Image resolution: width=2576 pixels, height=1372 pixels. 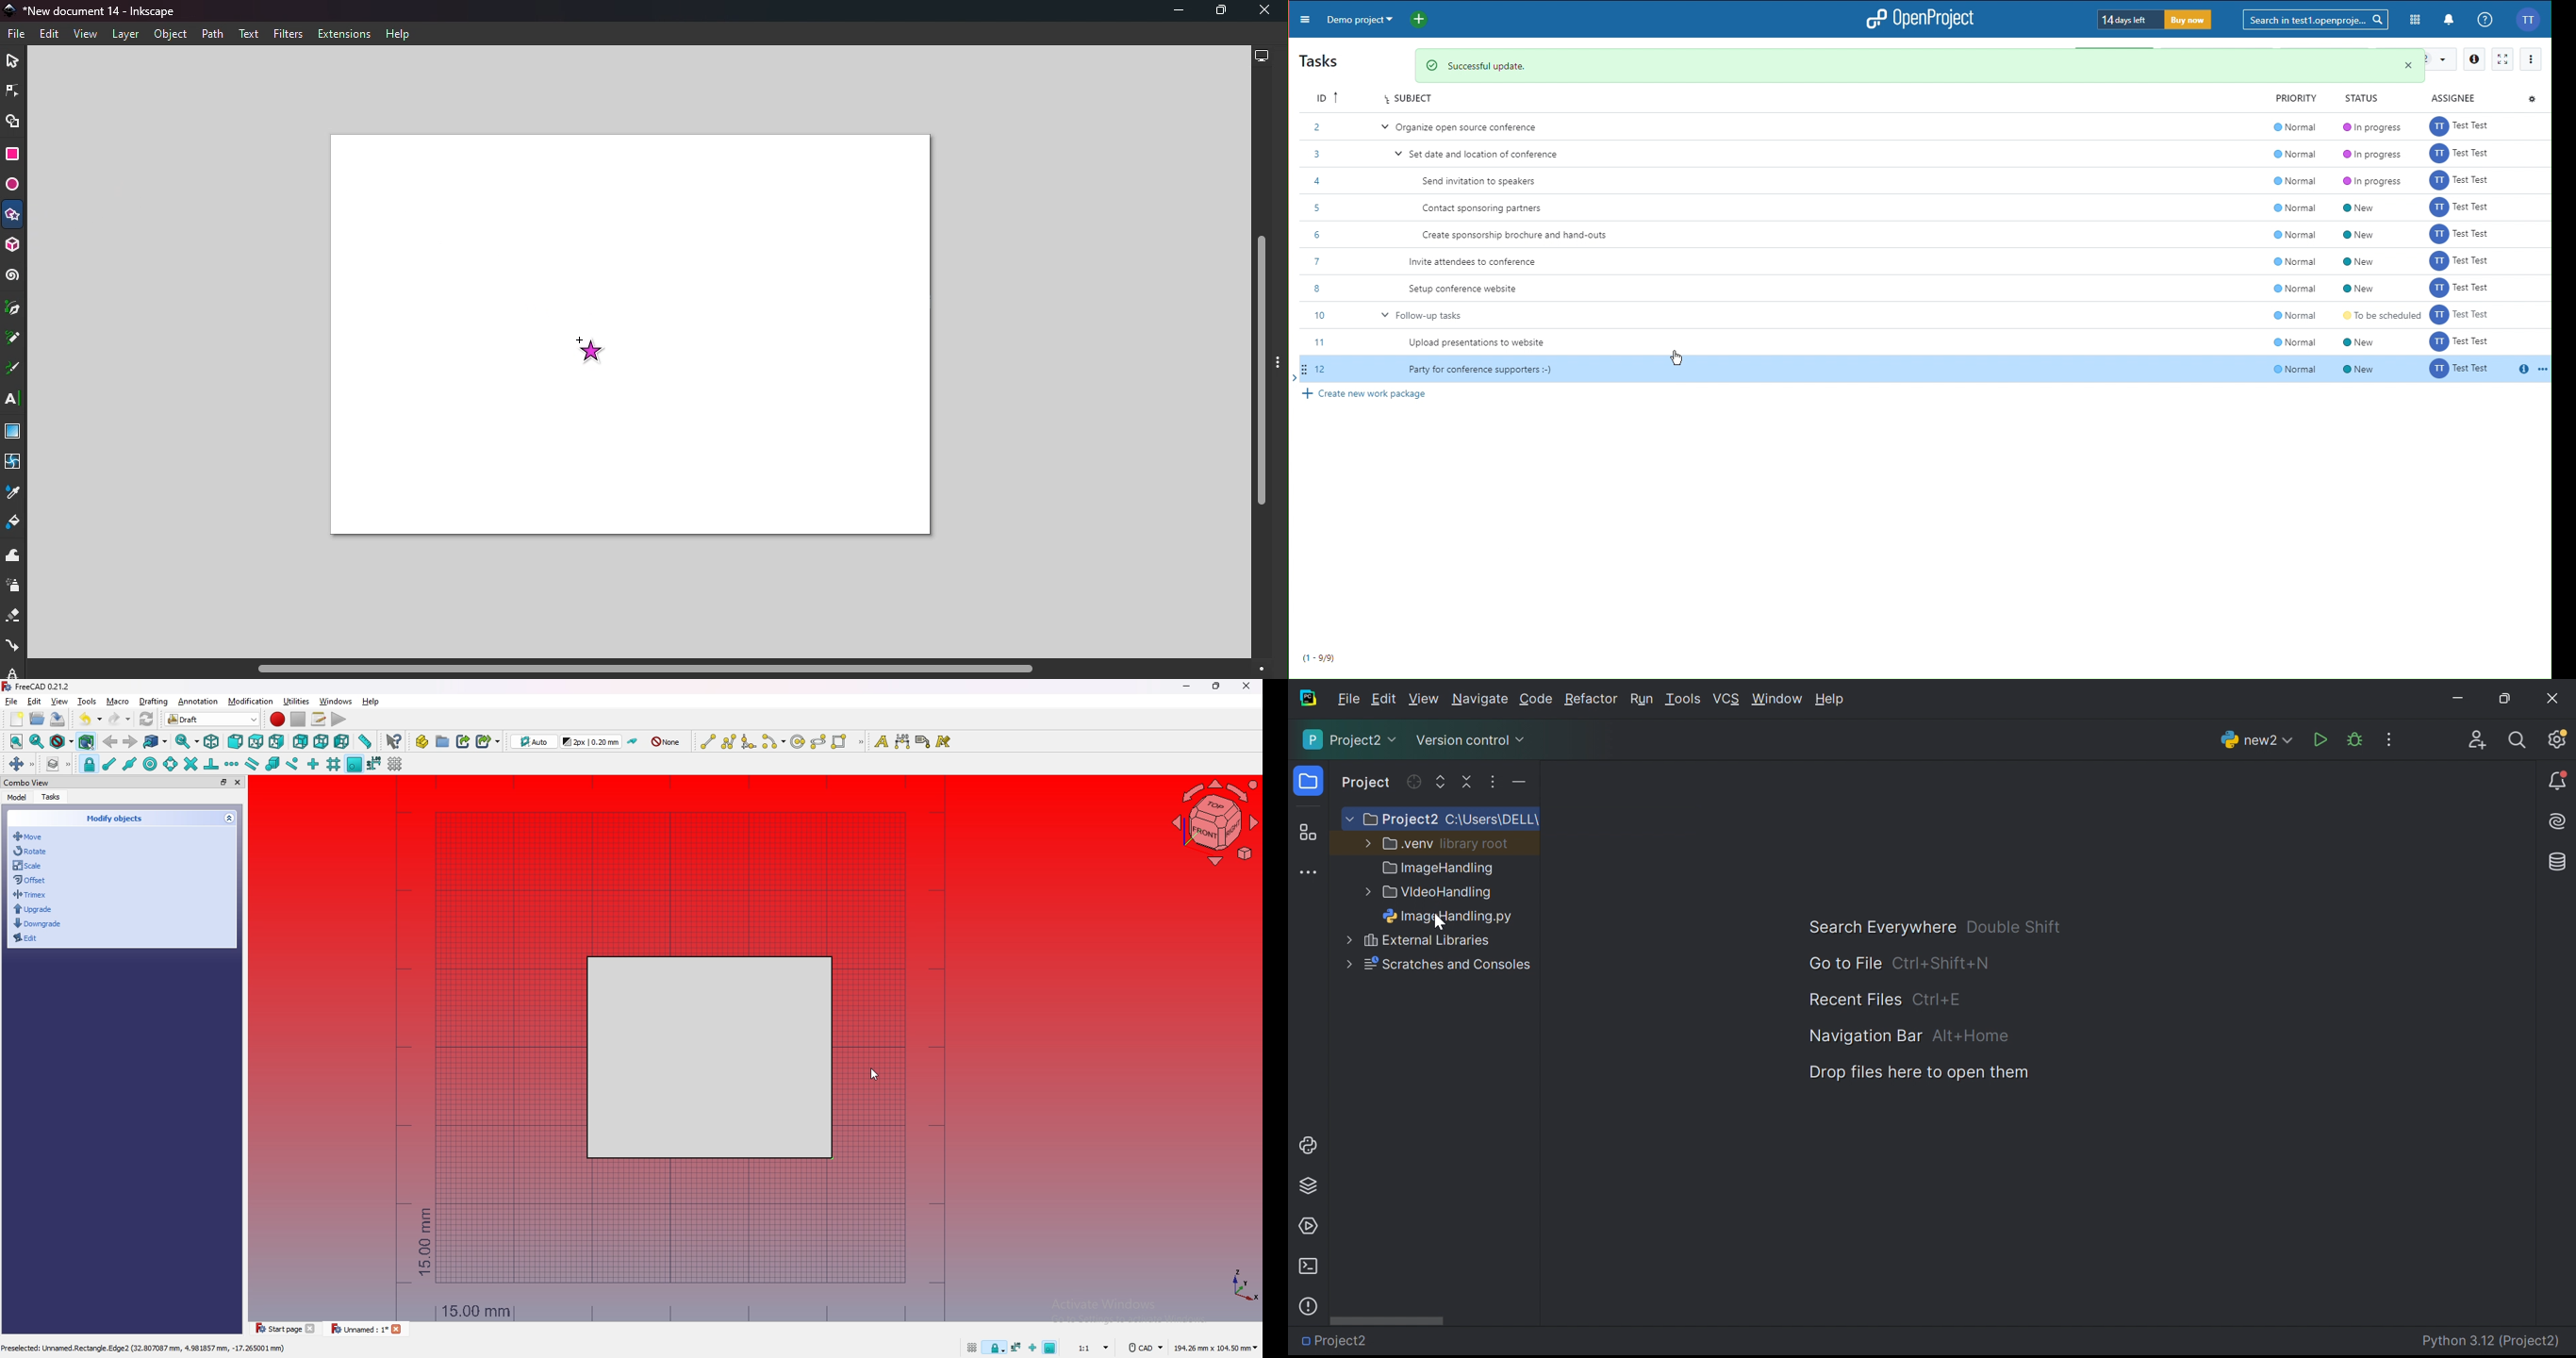 I want to click on Updates available. IDE and Project Settings., so click(x=2557, y=739).